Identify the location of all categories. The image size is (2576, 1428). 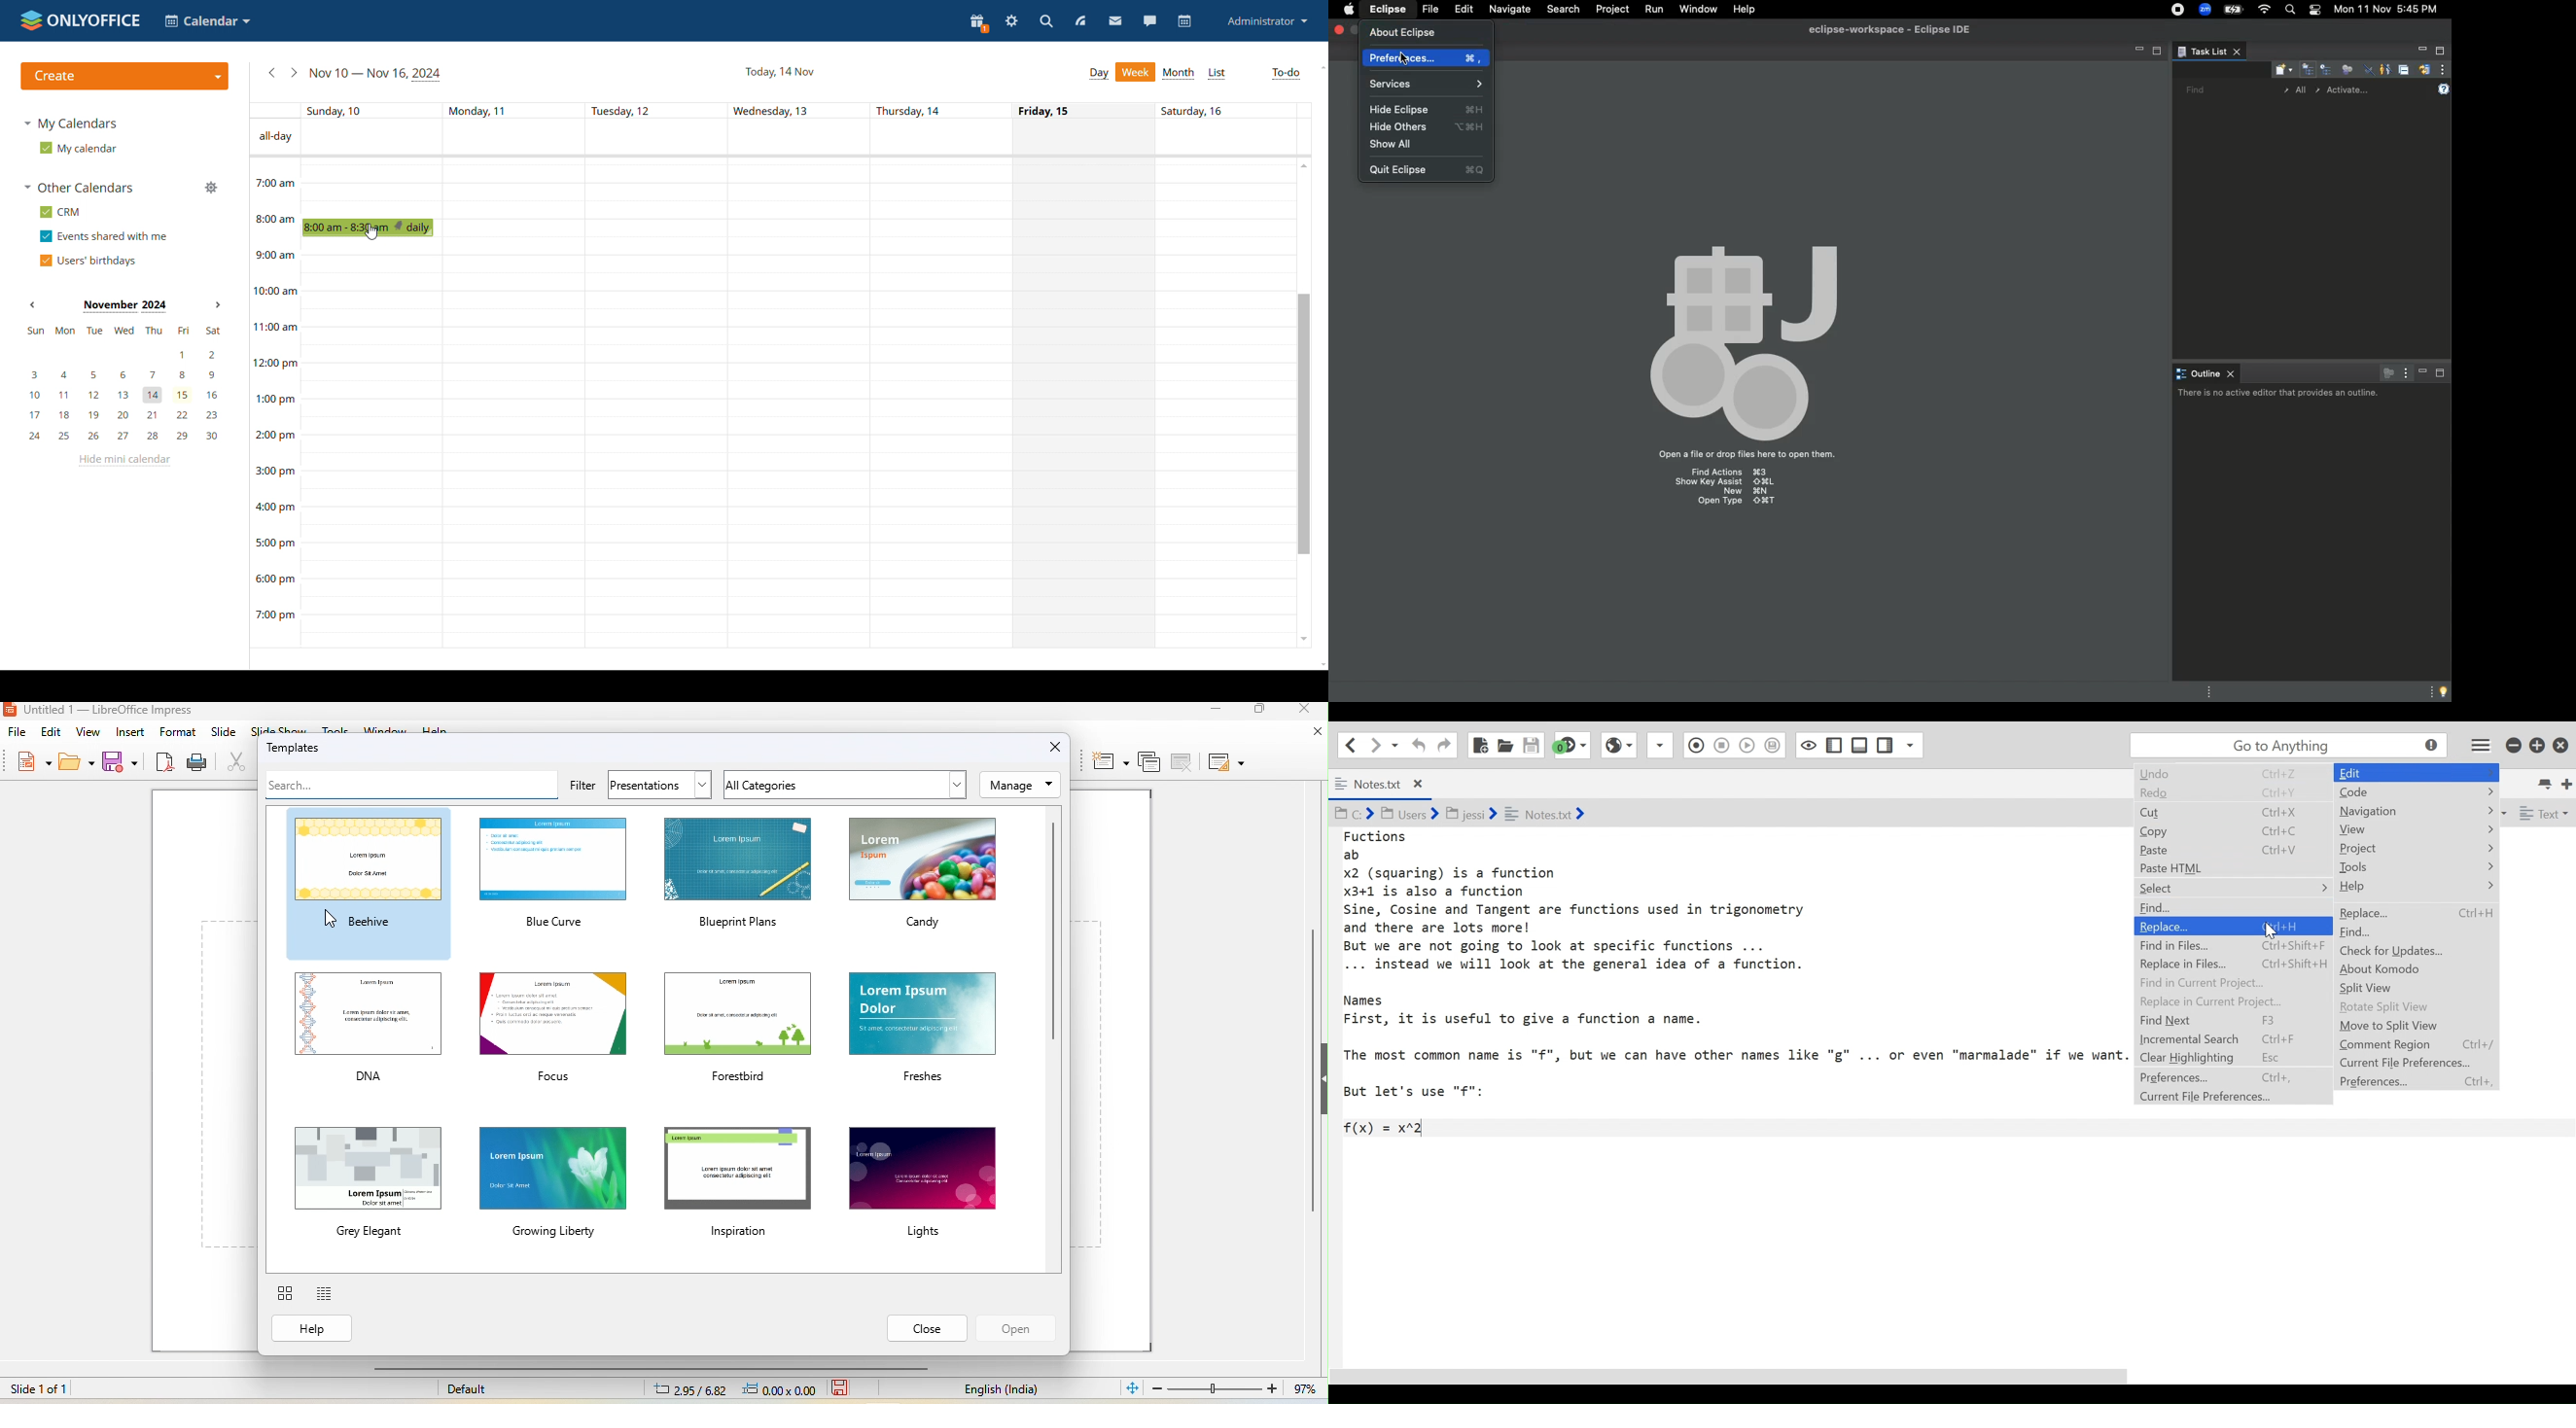
(845, 785).